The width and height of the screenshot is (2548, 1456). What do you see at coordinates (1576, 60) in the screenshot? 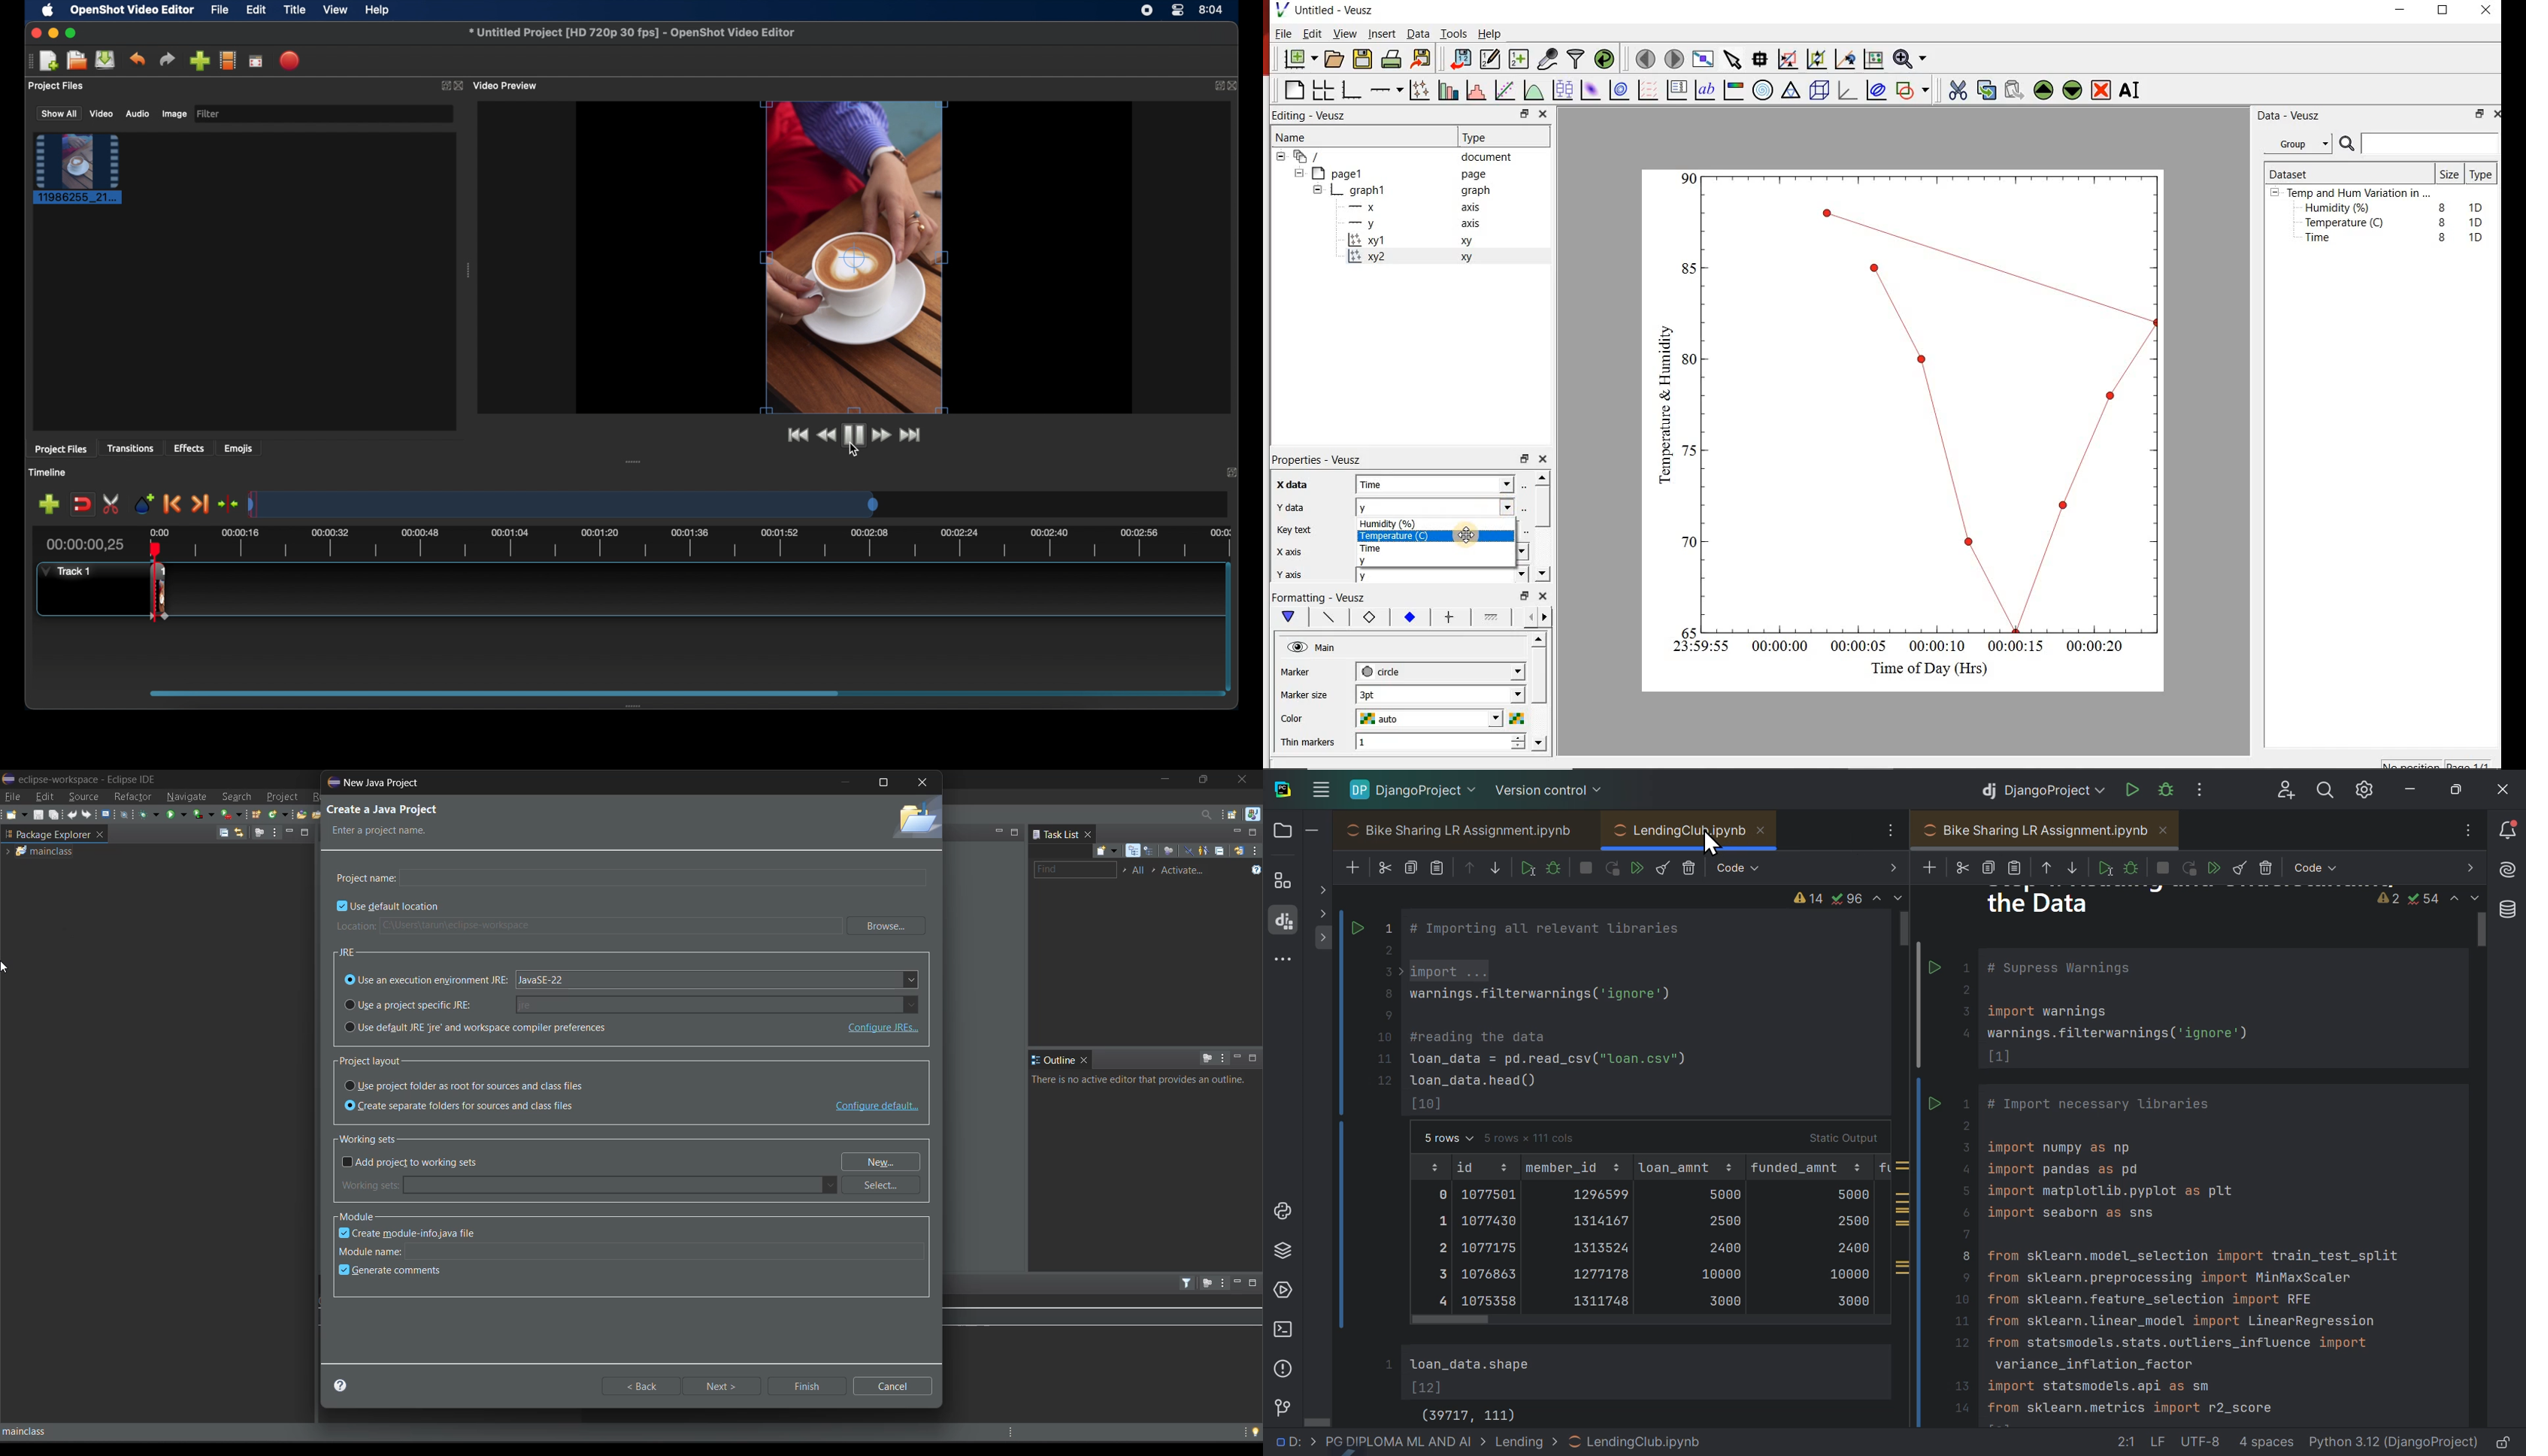
I see `filter data` at bounding box center [1576, 60].